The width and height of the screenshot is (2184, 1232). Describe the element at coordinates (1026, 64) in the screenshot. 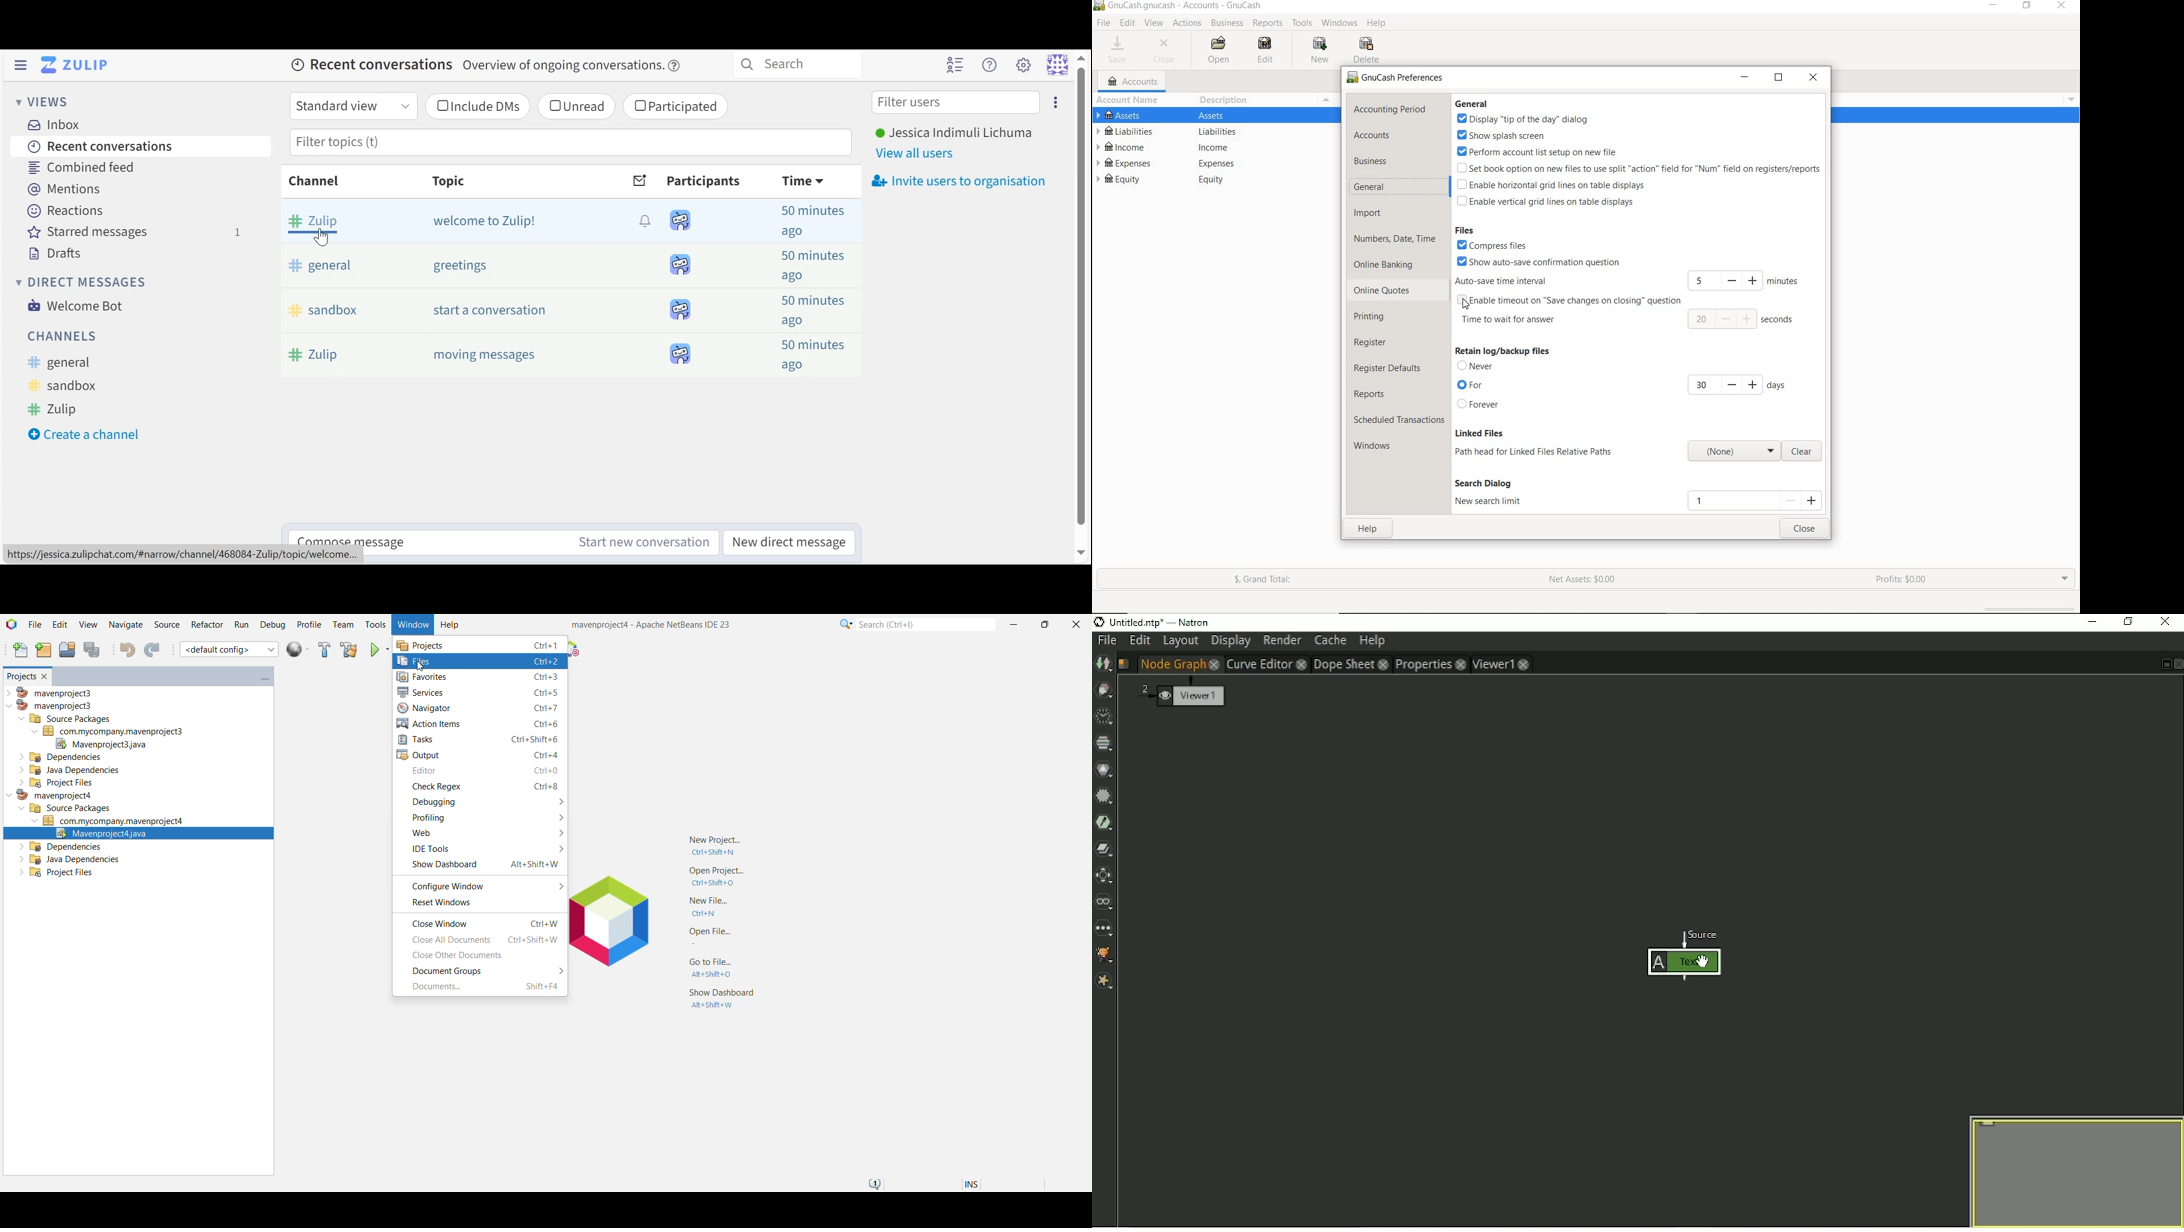

I see `Settings menu` at that location.